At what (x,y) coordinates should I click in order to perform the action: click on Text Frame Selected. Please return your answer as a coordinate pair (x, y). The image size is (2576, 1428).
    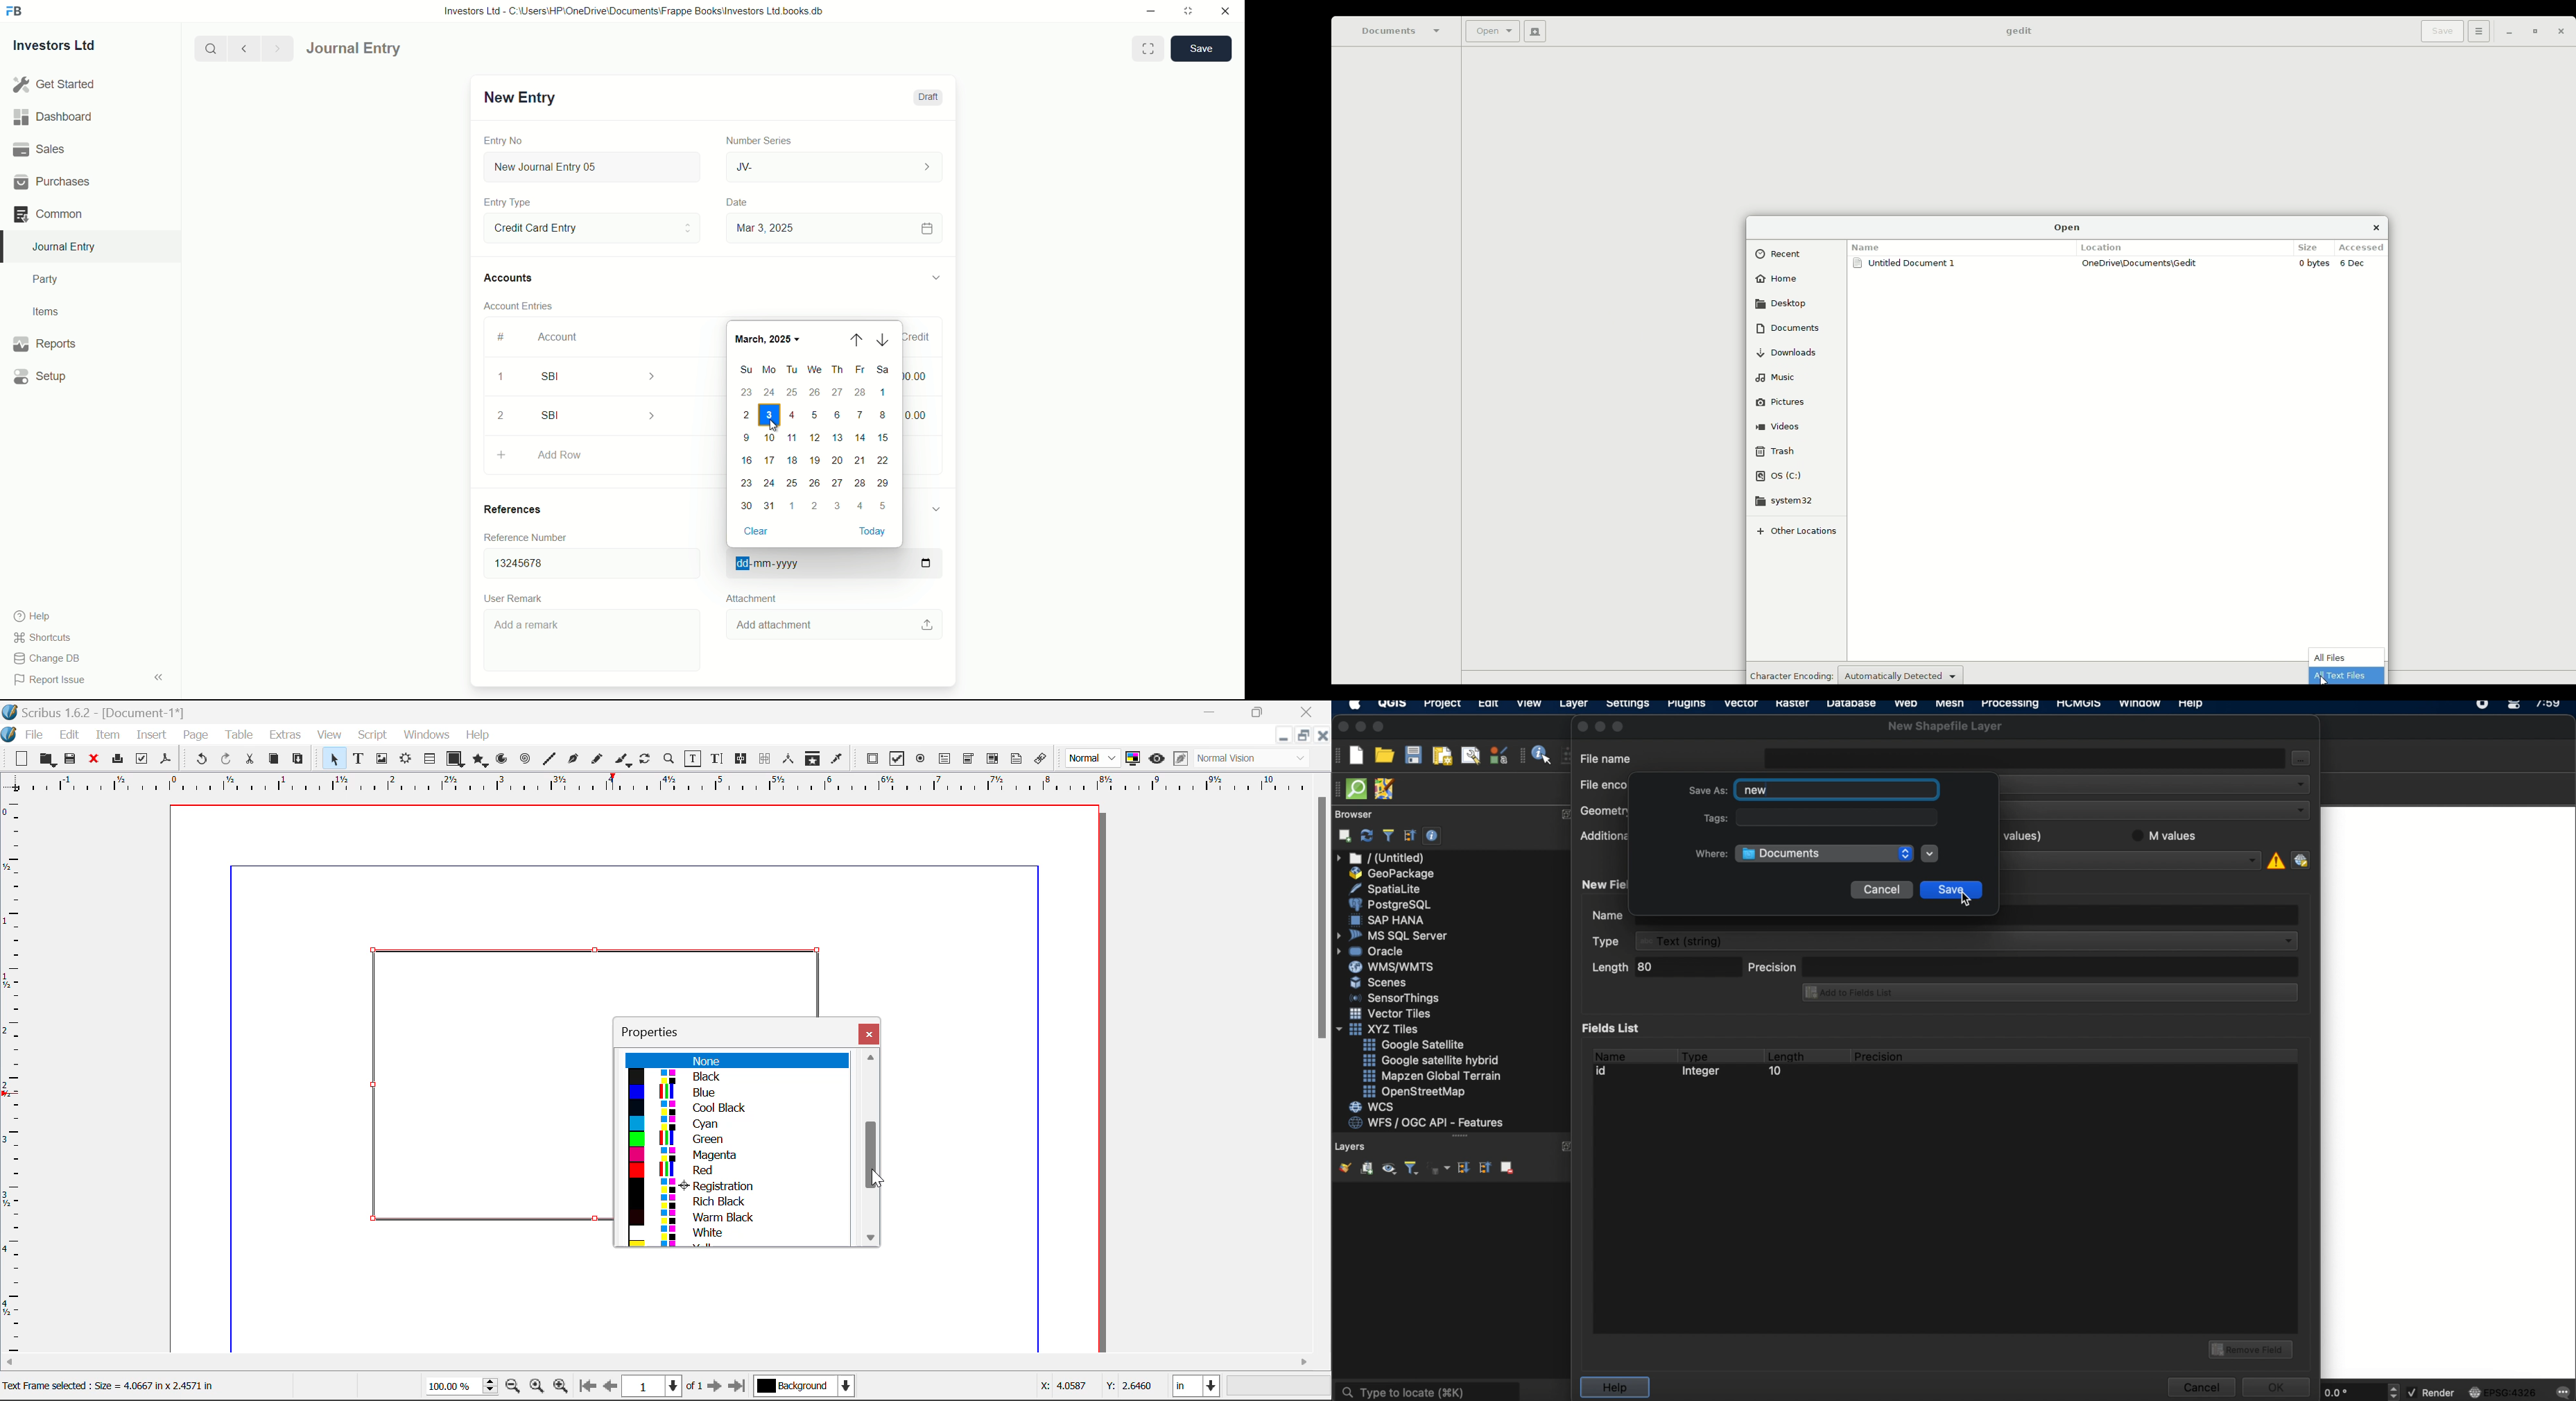
    Looking at the image, I should click on (358, 758).